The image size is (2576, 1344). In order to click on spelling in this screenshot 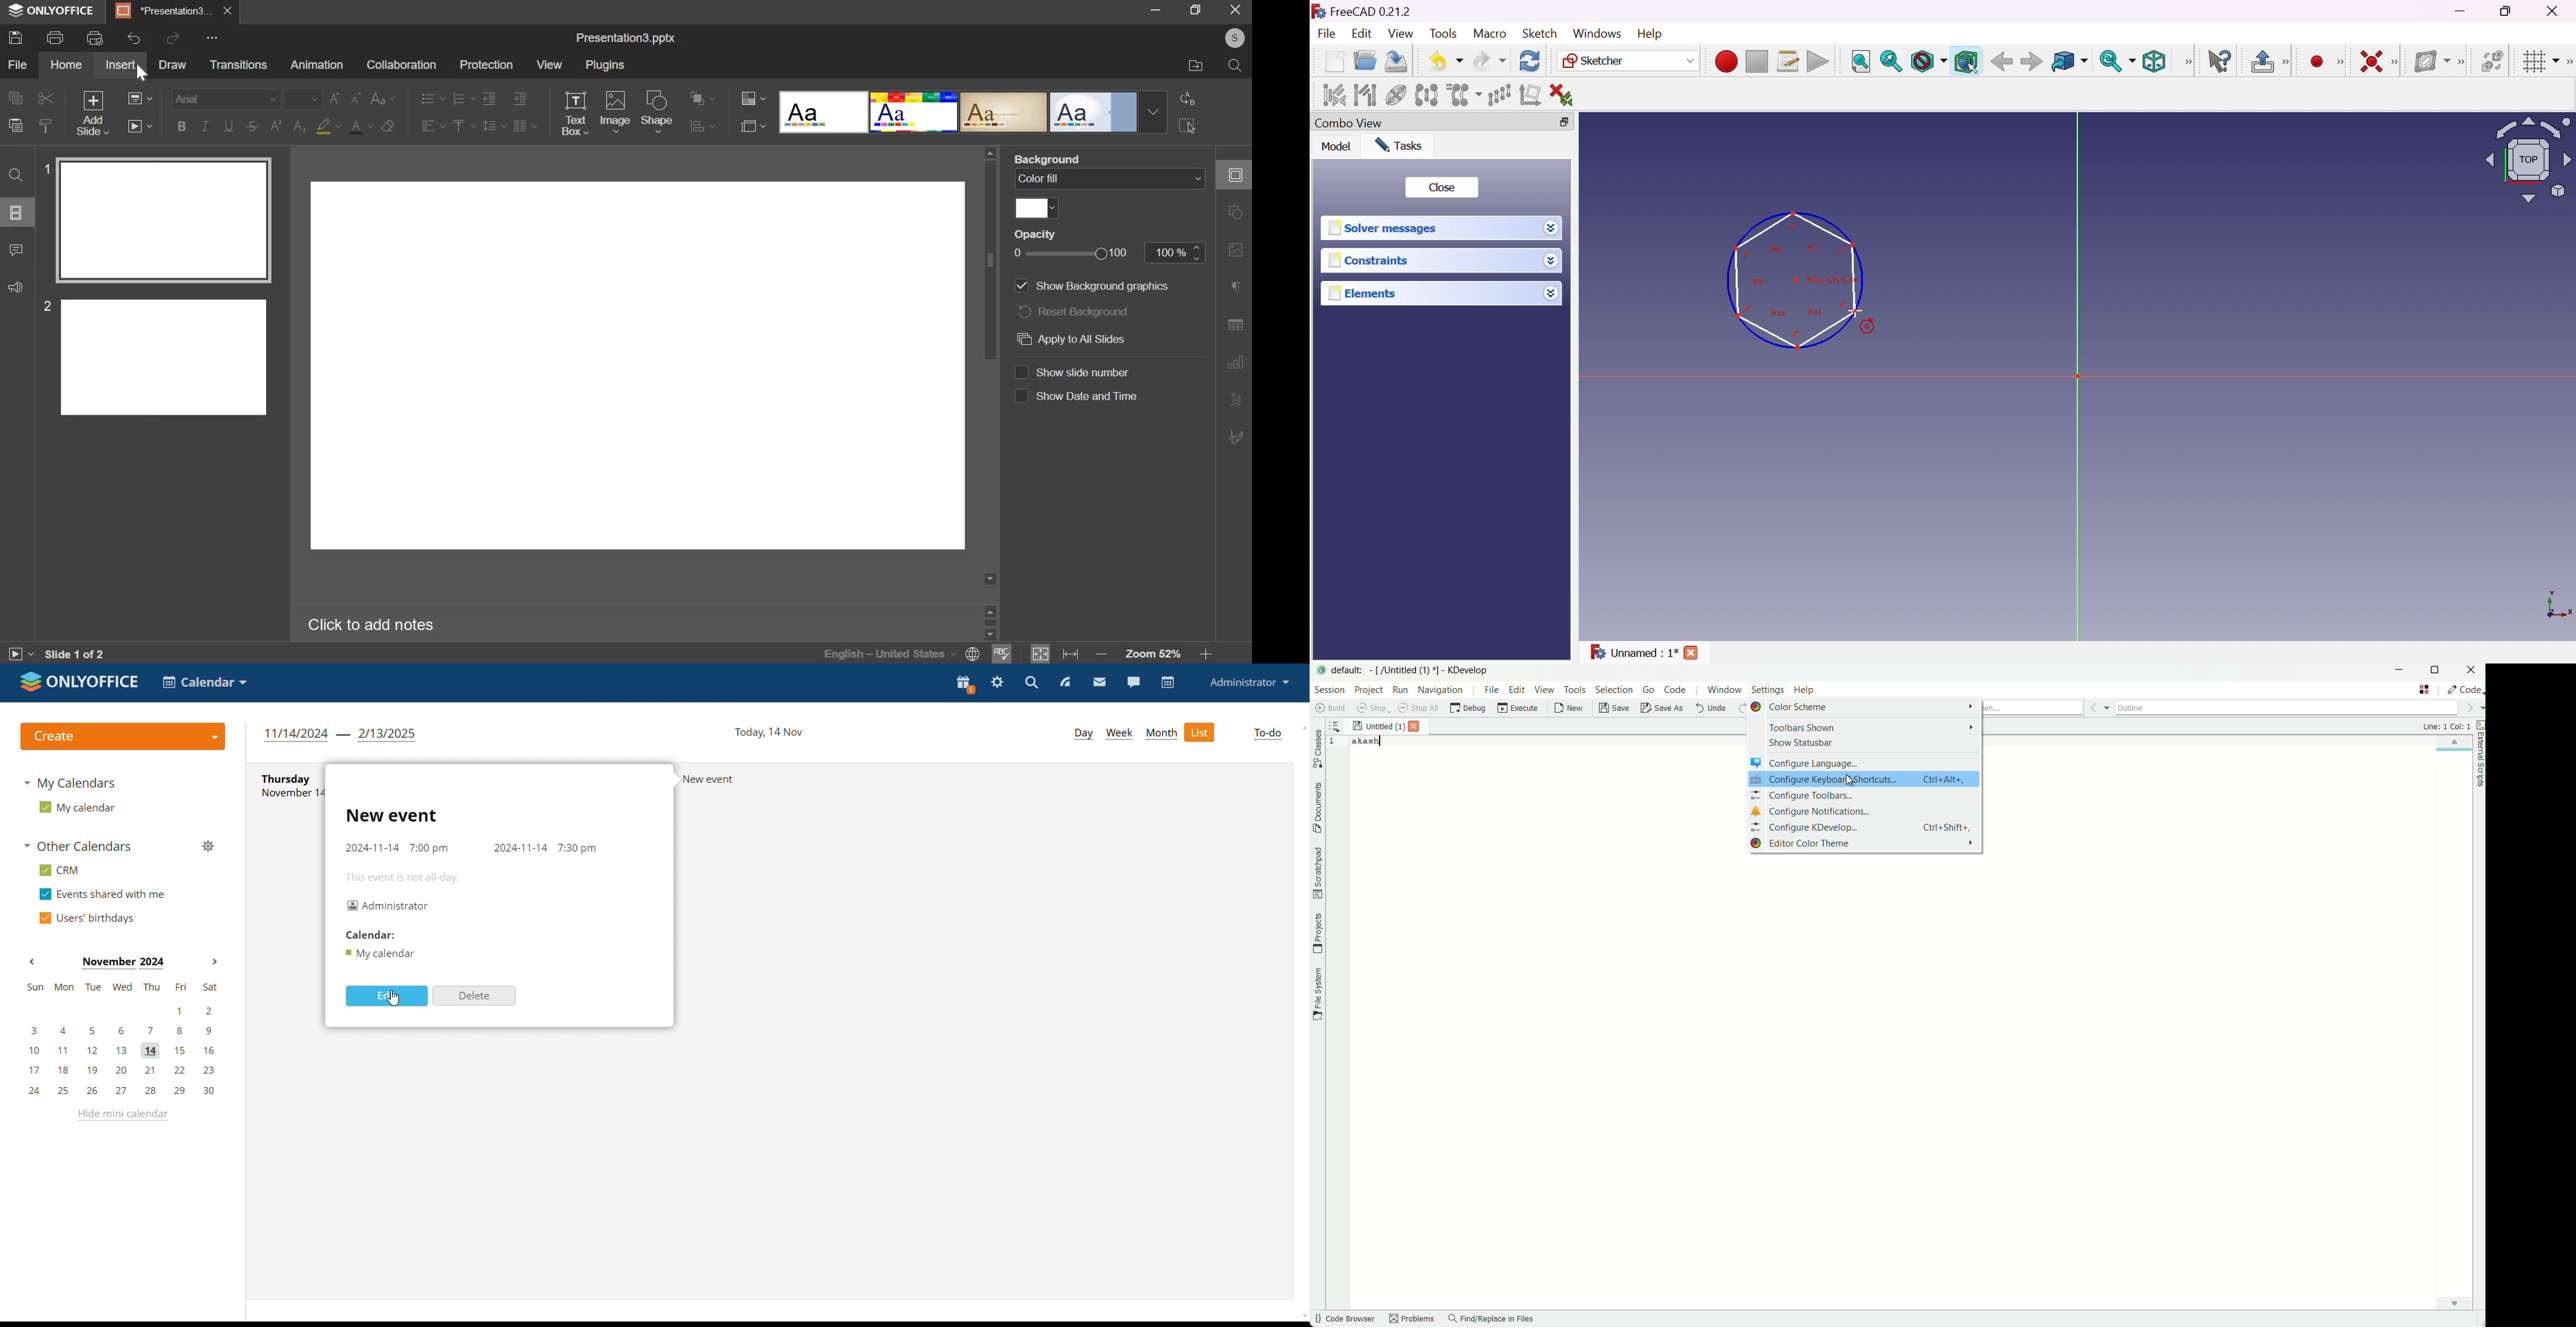, I will do `click(1002, 652)`.